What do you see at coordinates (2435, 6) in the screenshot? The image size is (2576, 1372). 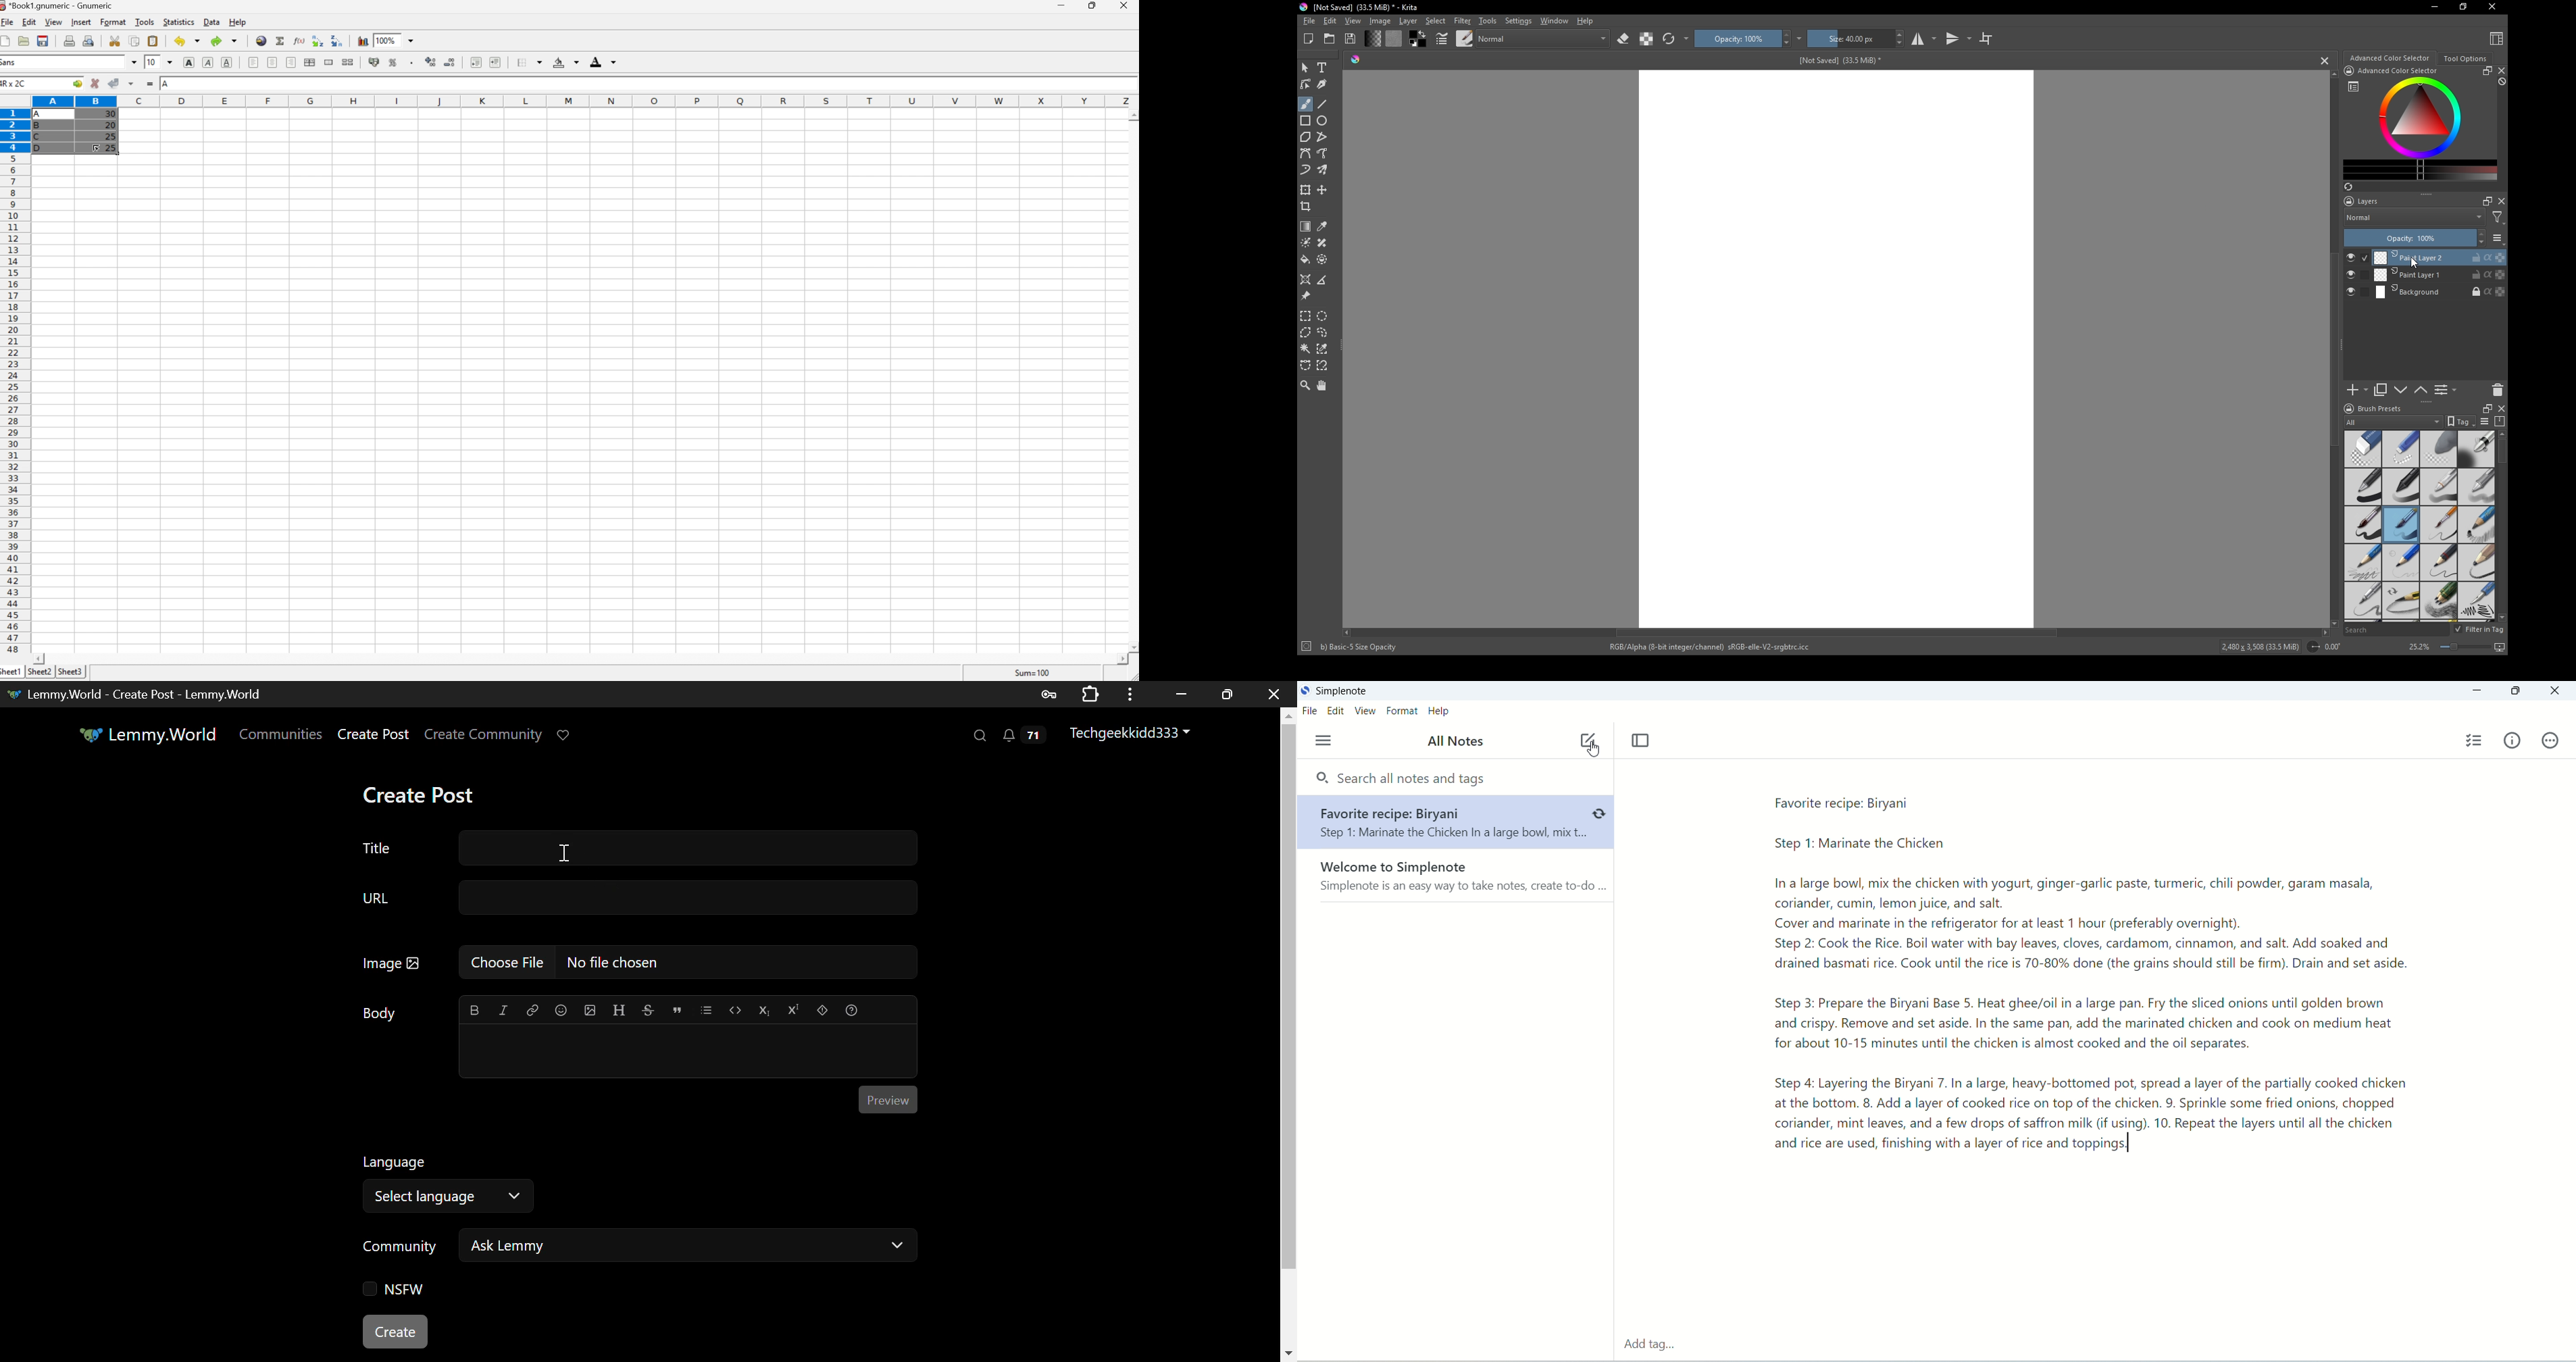 I see `minimize` at bounding box center [2435, 6].